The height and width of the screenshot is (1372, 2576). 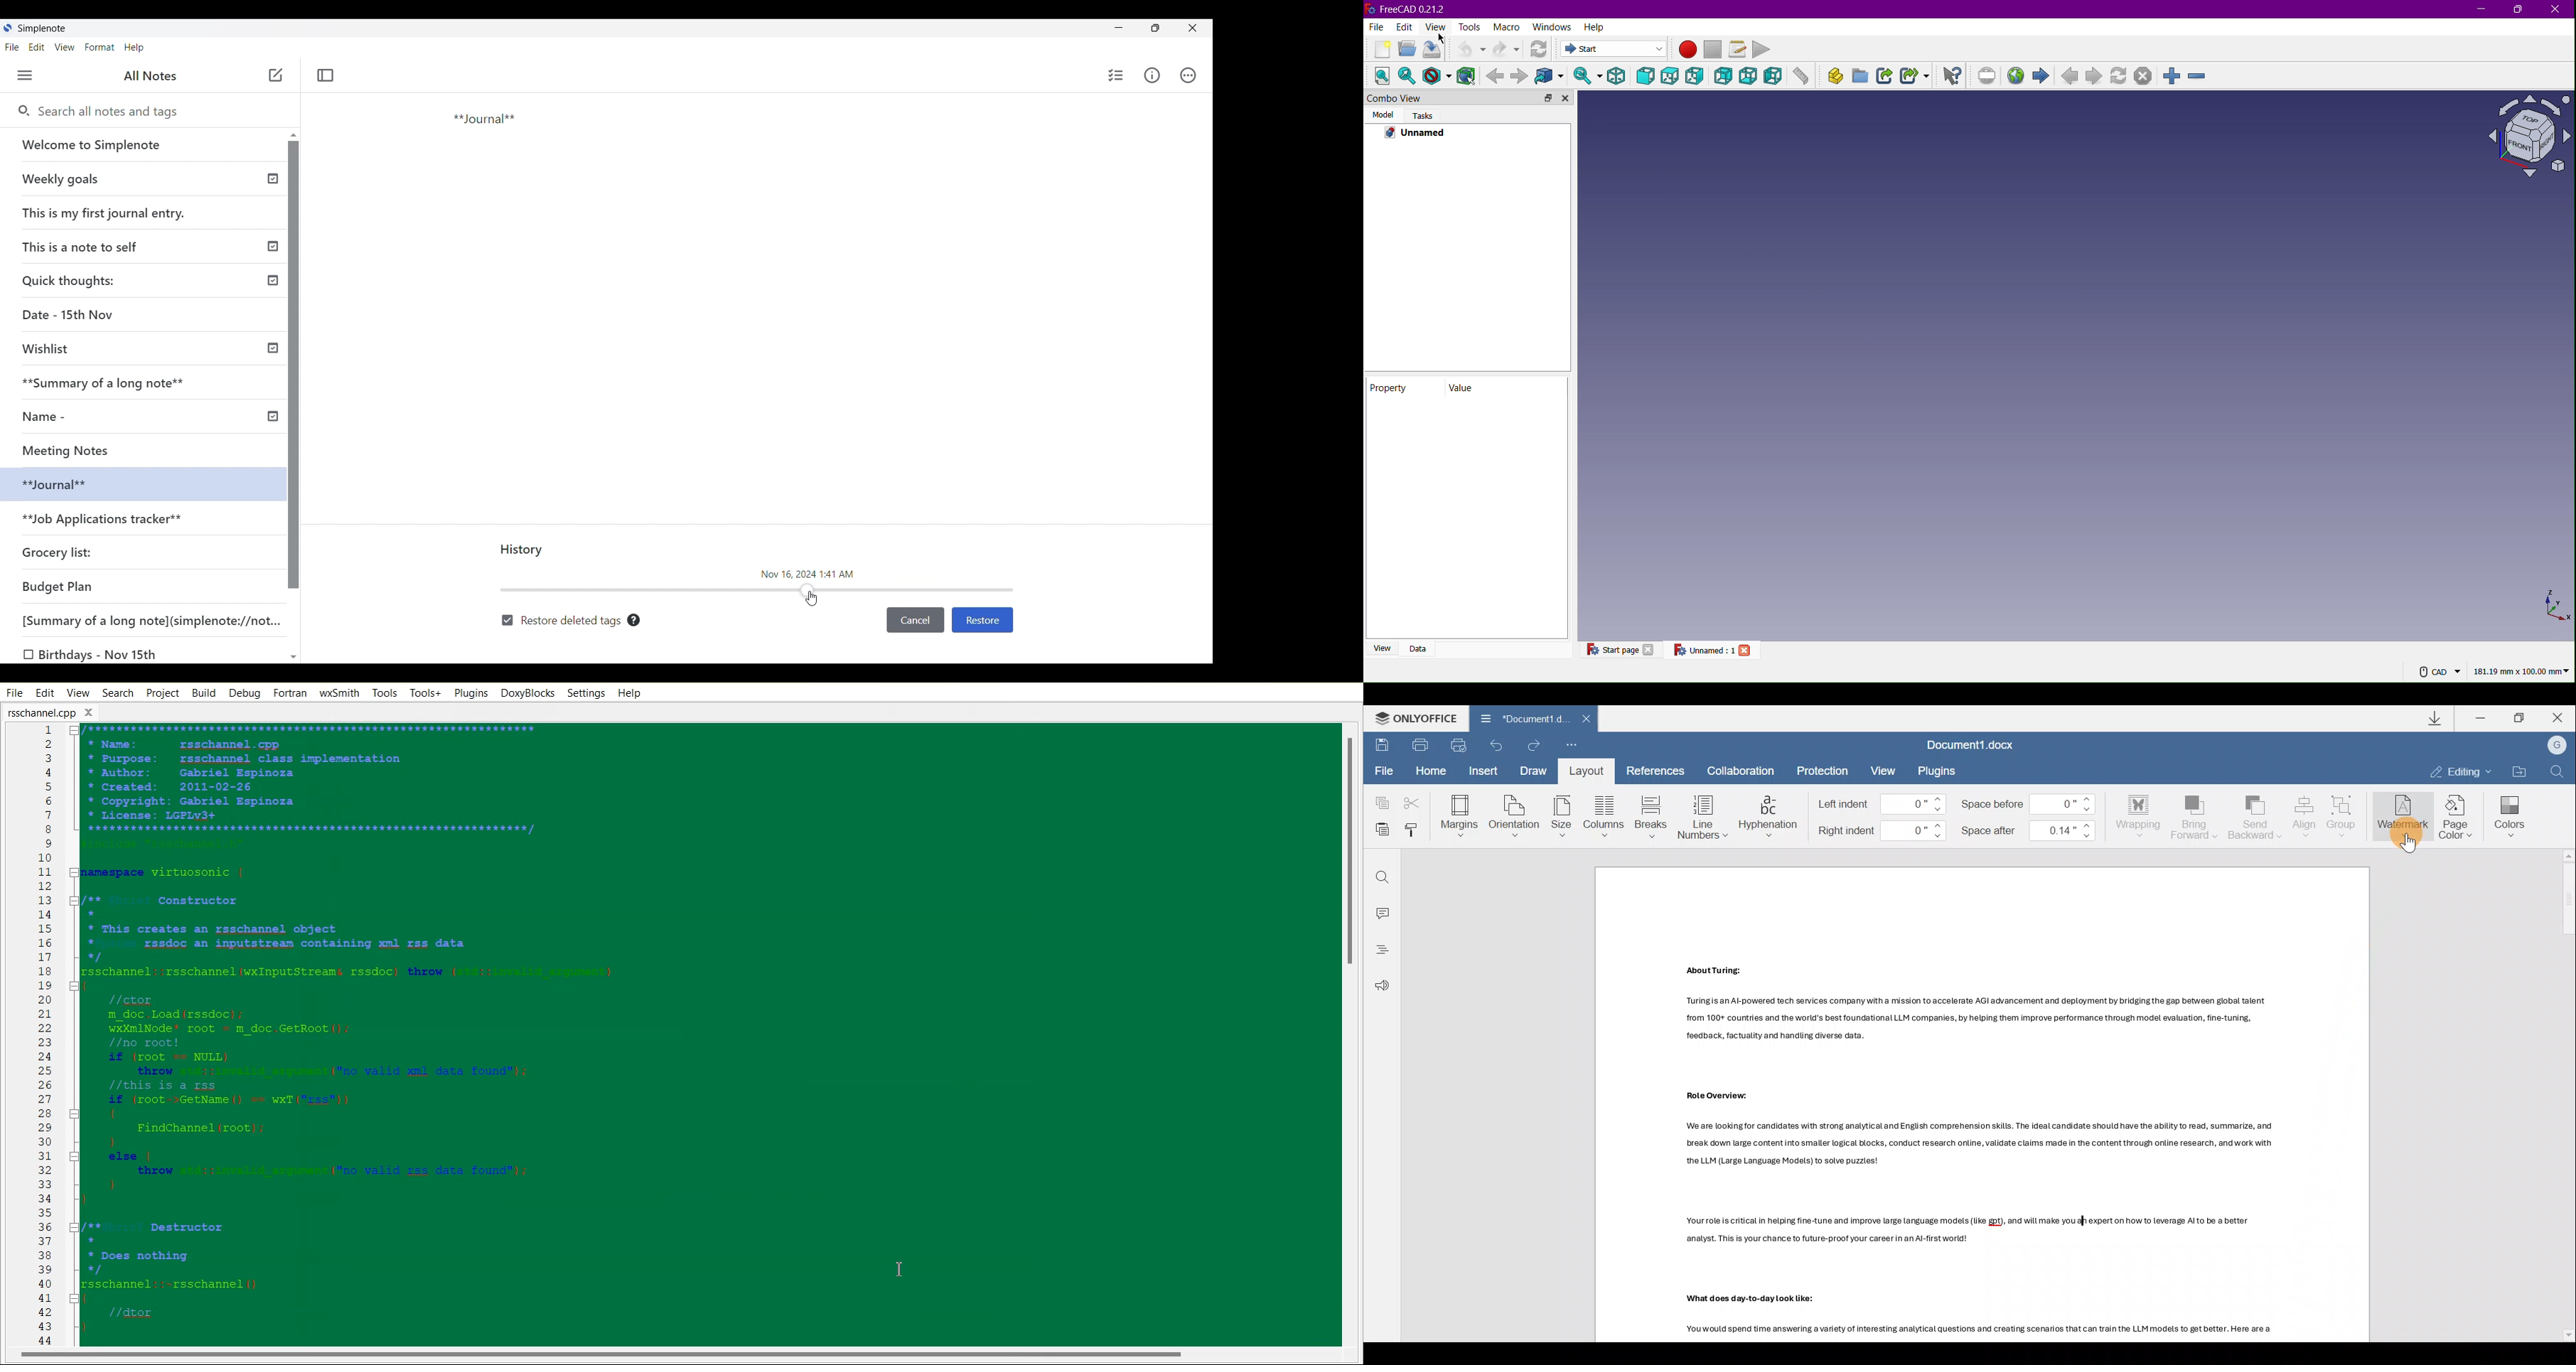 What do you see at coordinates (1883, 80) in the screenshot?
I see `Make Link` at bounding box center [1883, 80].